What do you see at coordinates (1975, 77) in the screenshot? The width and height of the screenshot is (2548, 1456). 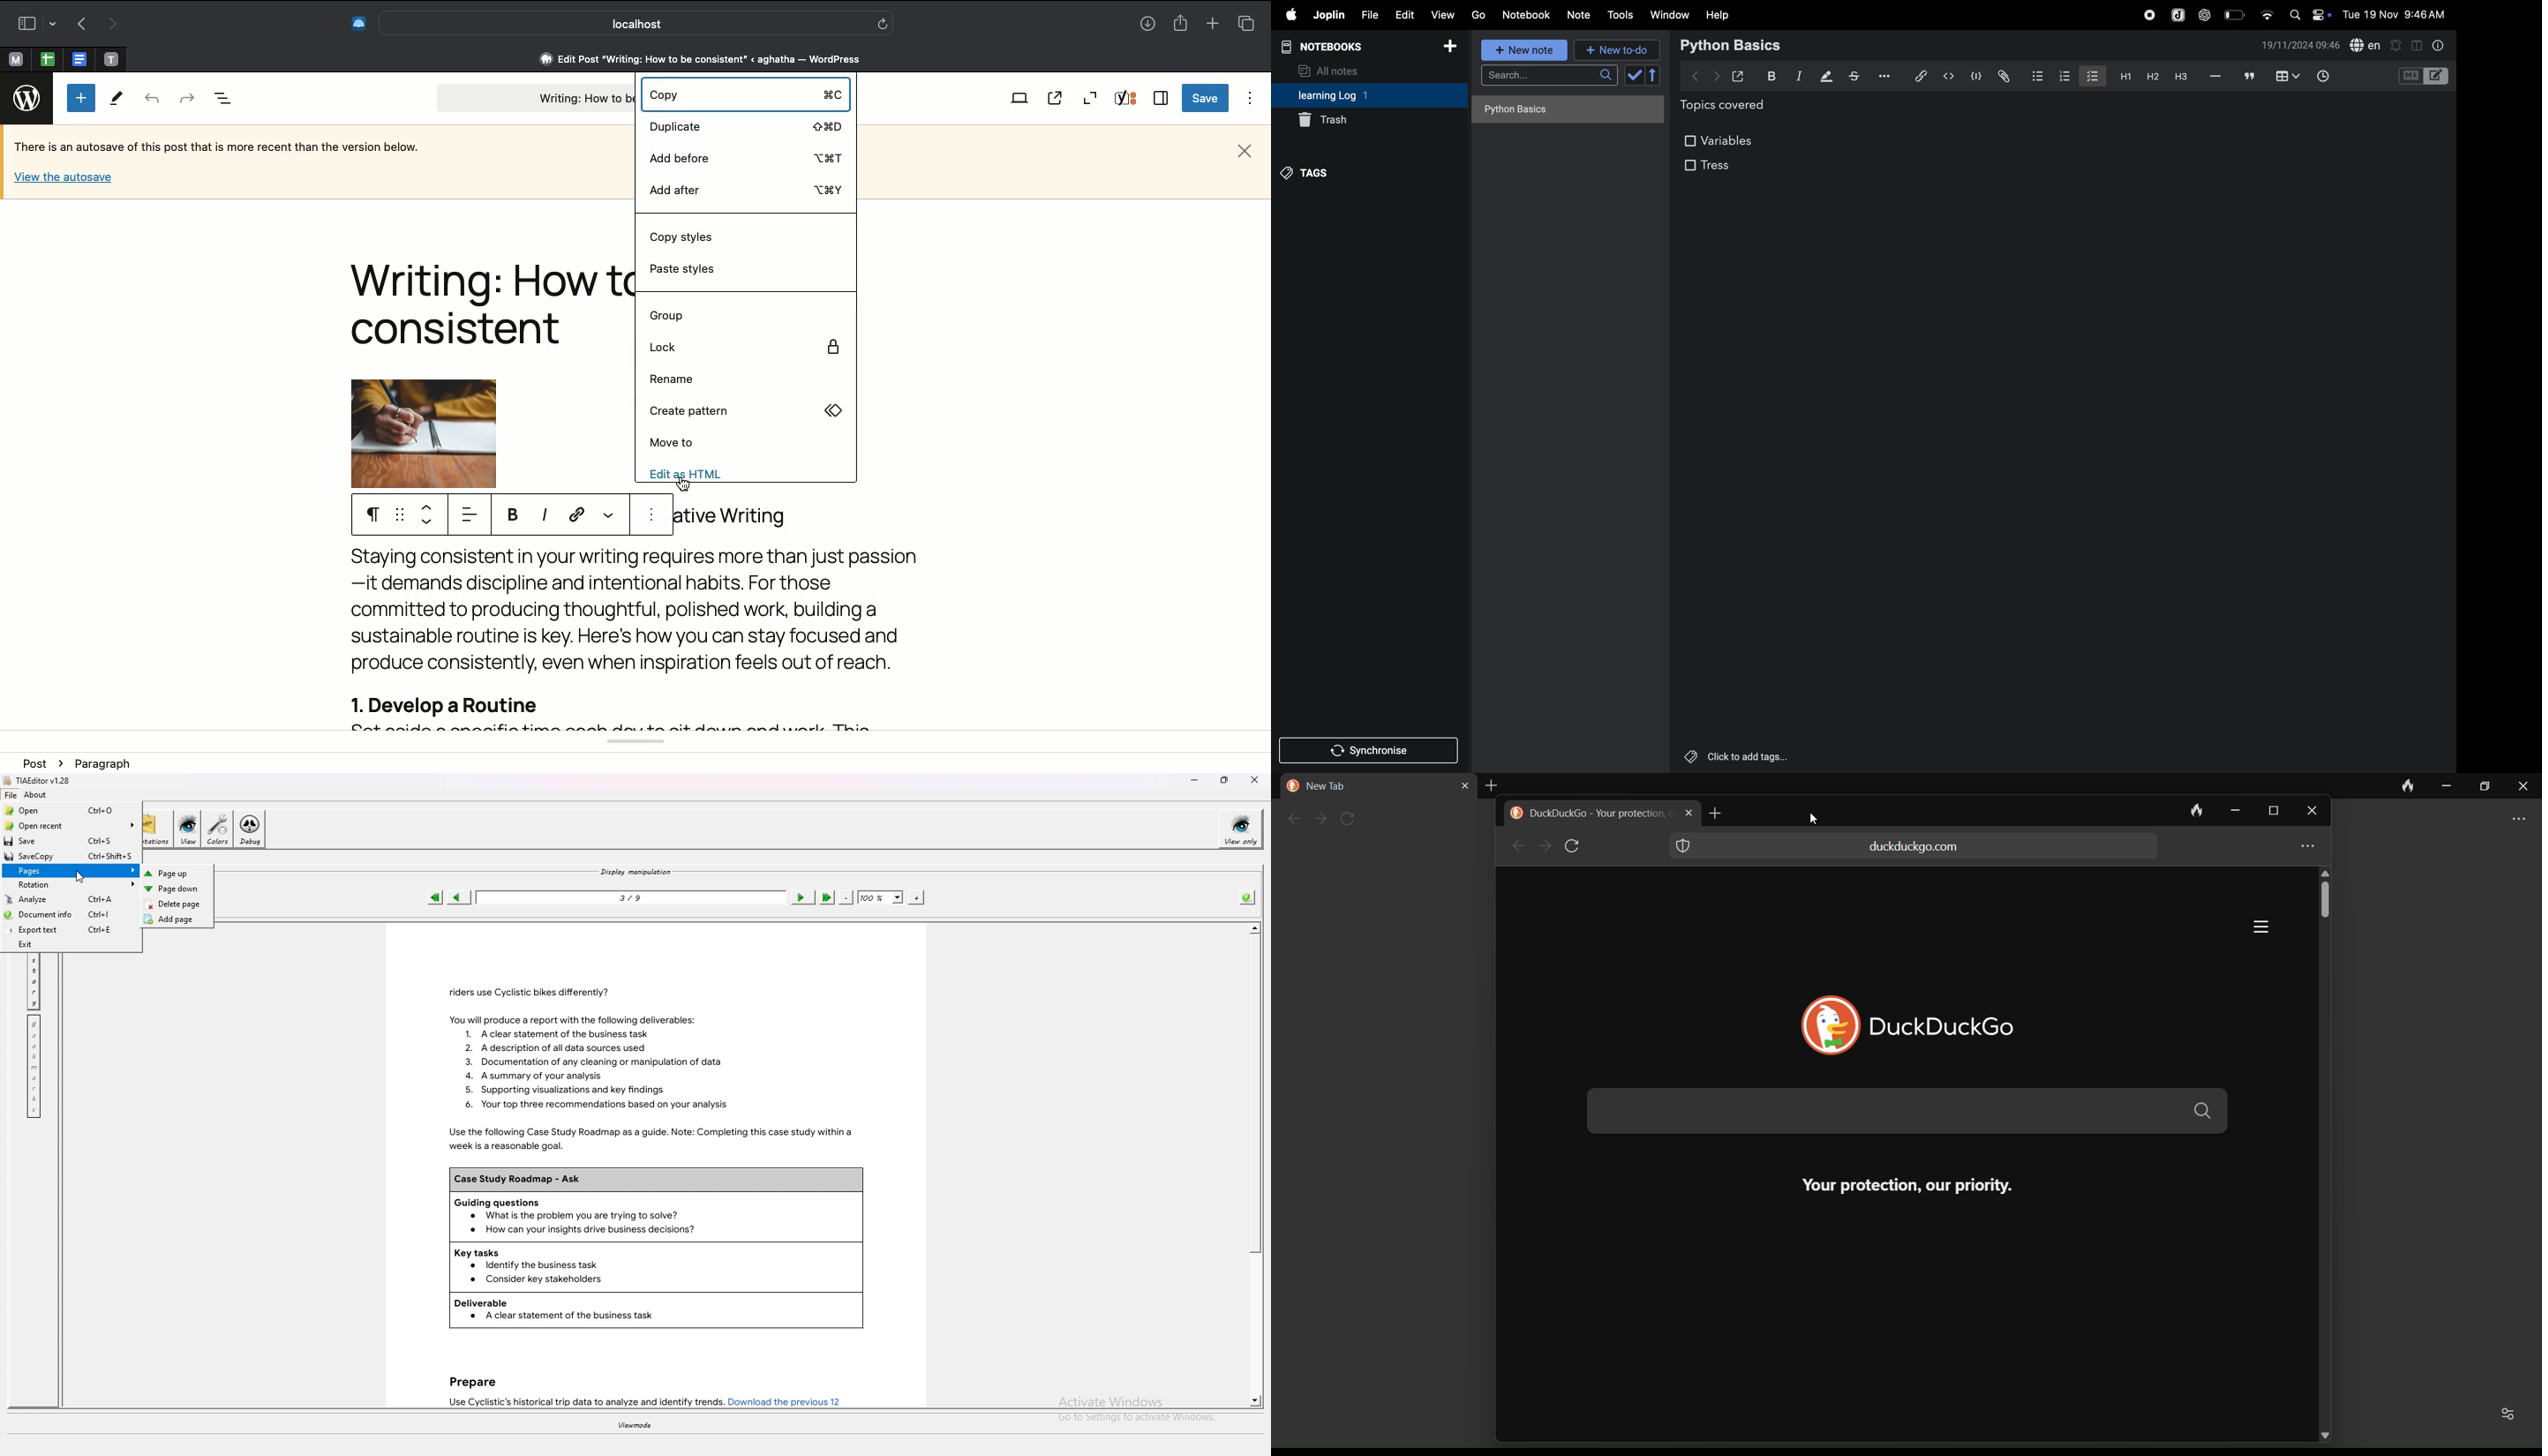 I see `code block` at bounding box center [1975, 77].